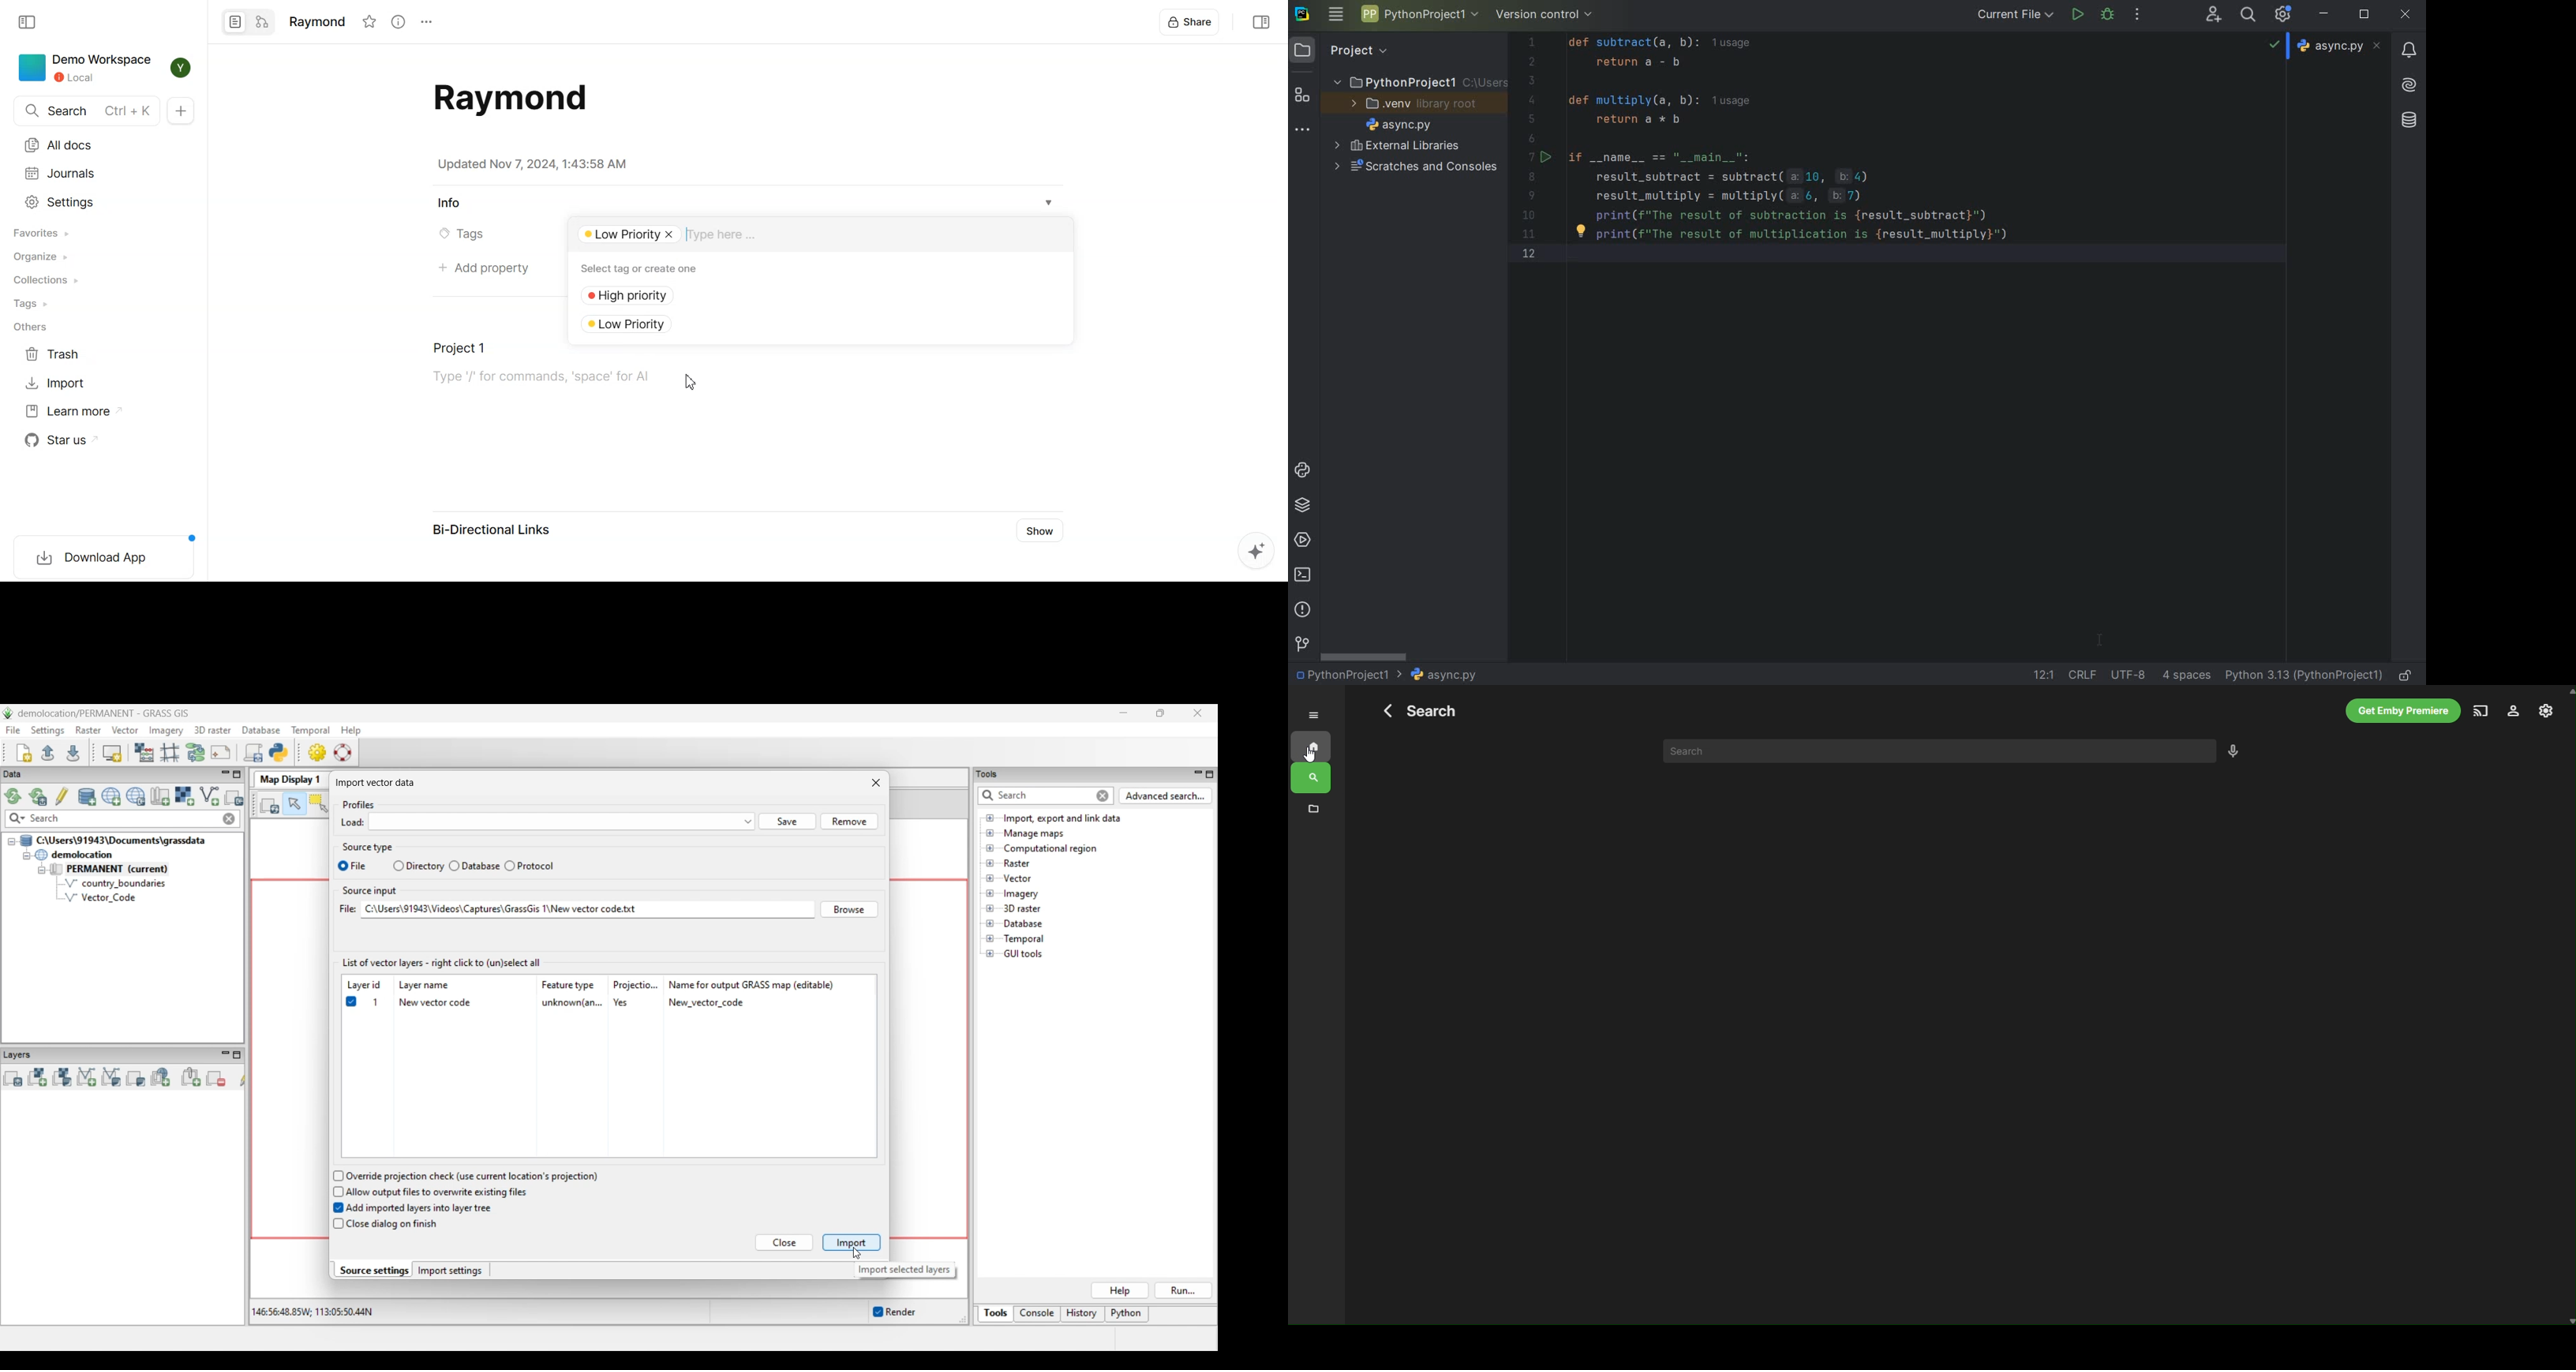  I want to click on Updated Nov 7, 2024, 1:43:58 AM, so click(532, 164).